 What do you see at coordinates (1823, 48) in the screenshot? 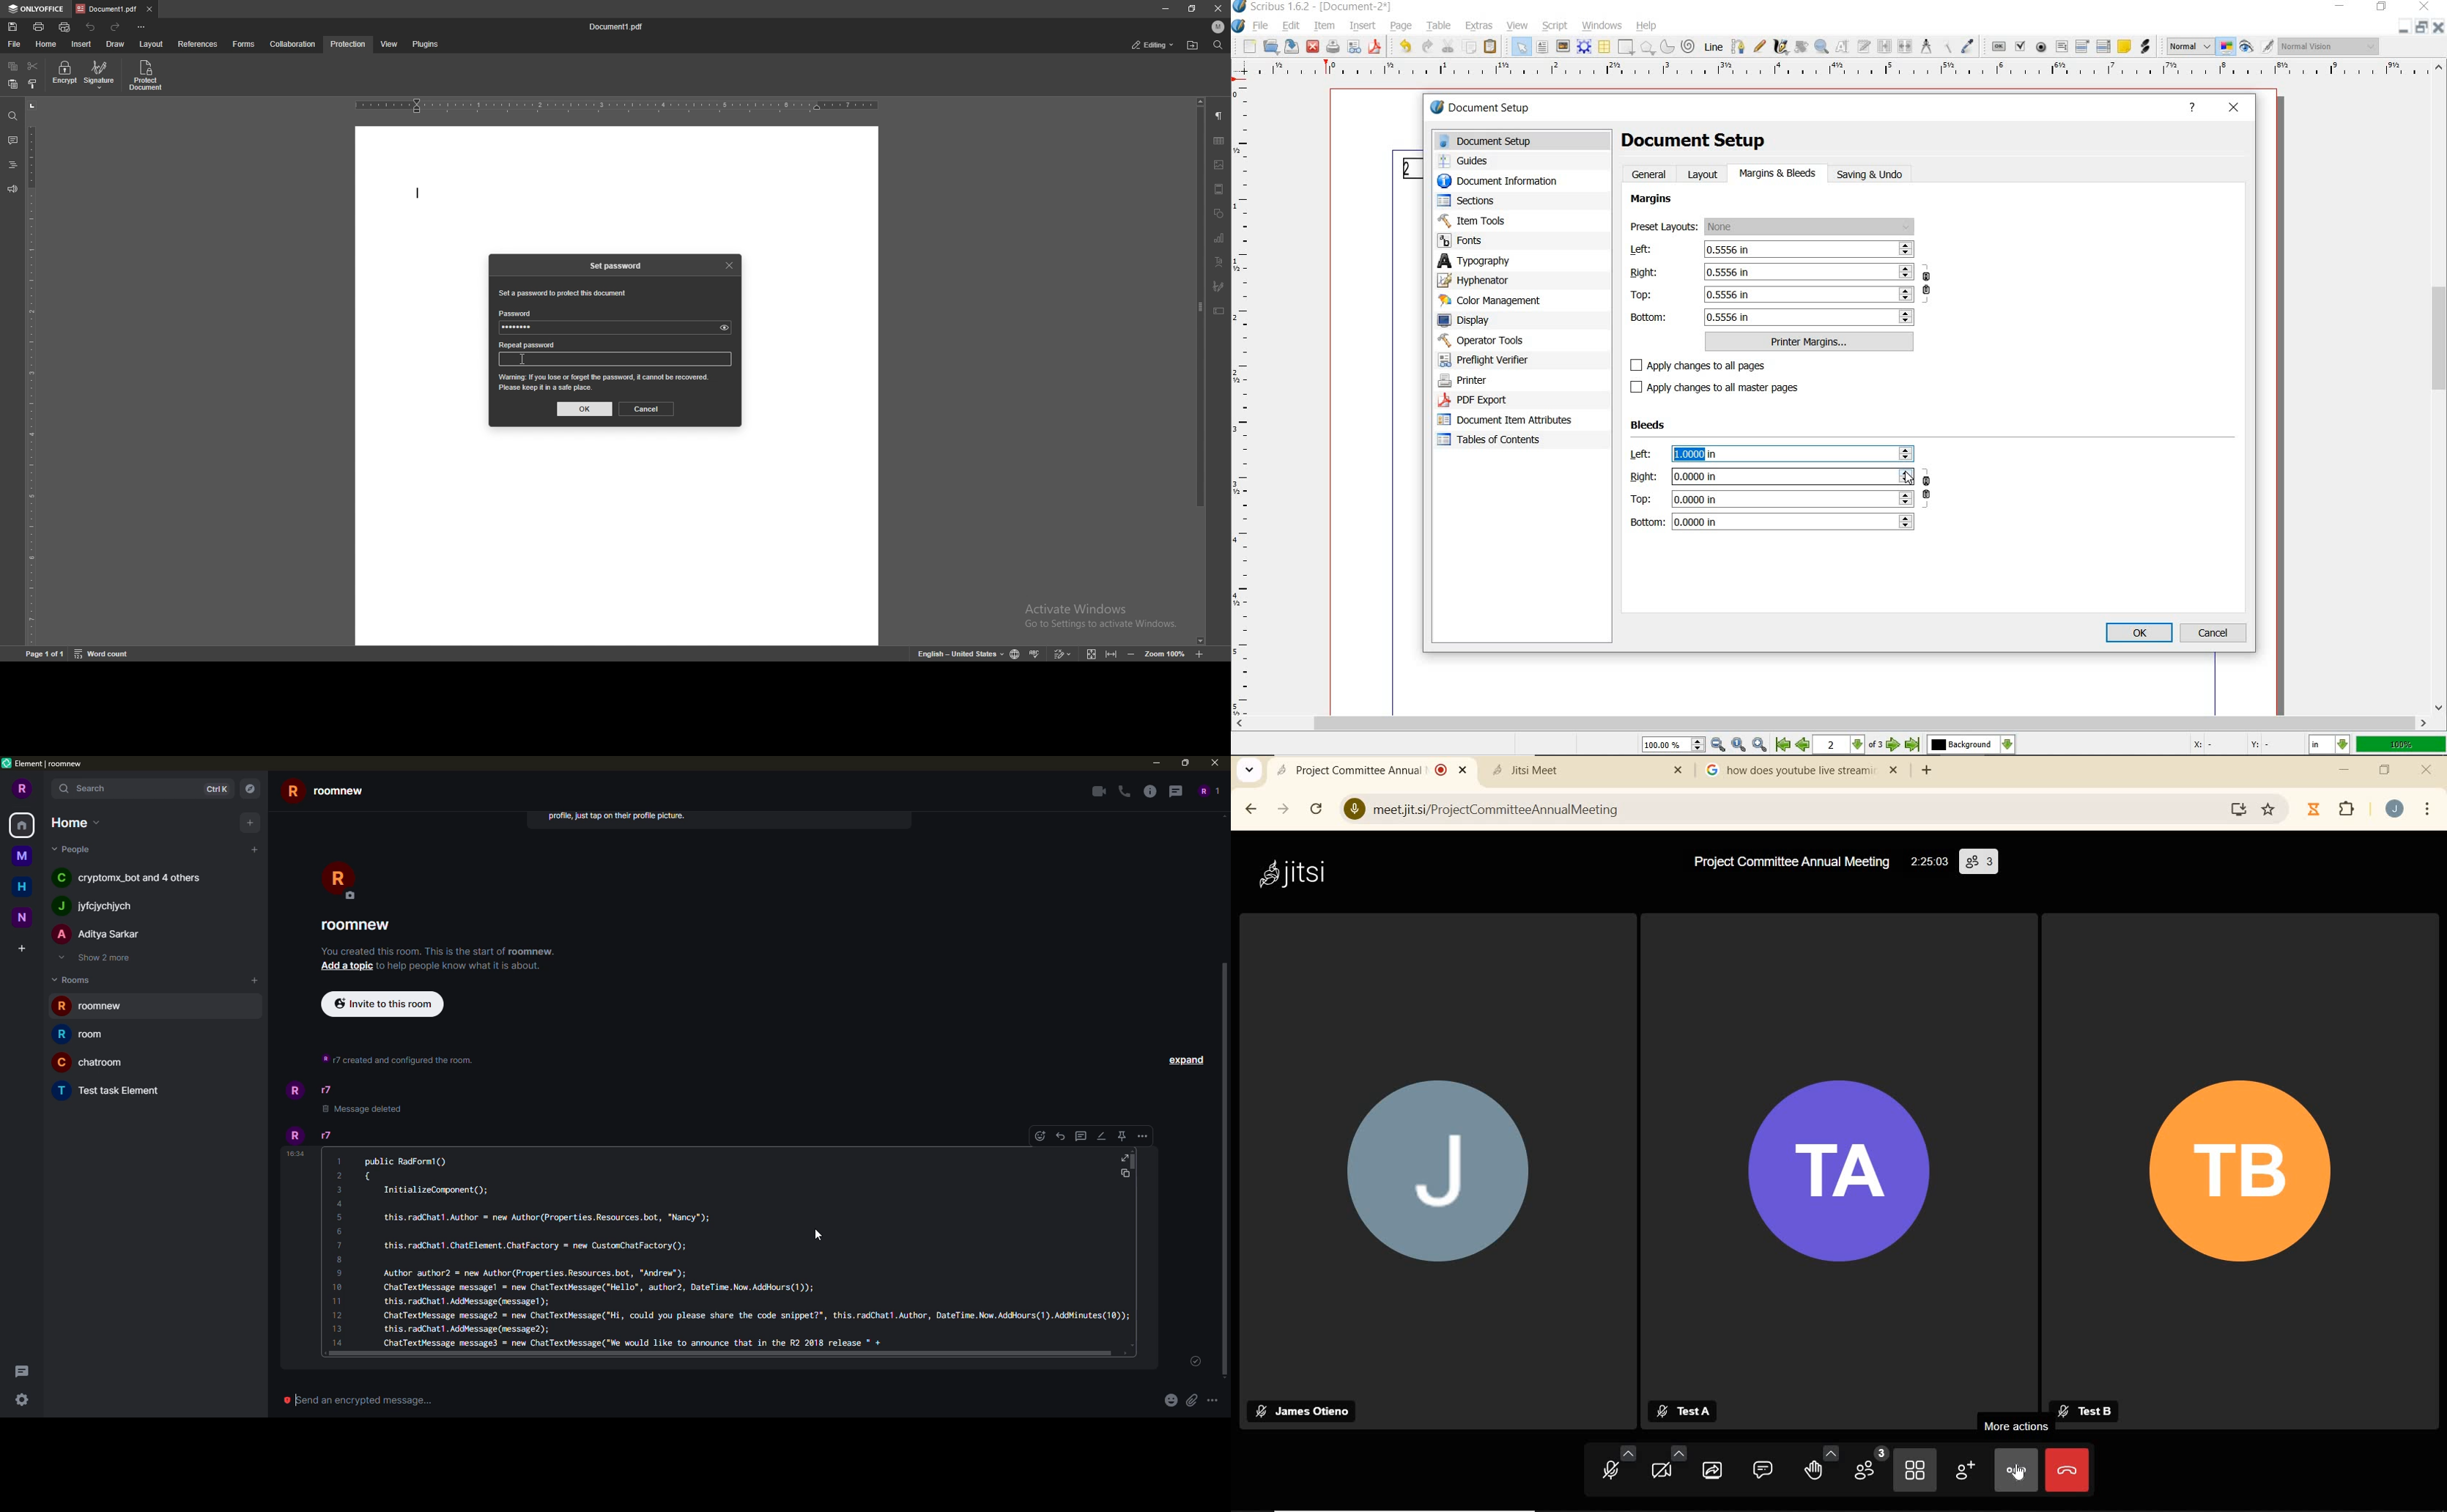
I see `zoom in or zoom out` at bounding box center [1823, 48].